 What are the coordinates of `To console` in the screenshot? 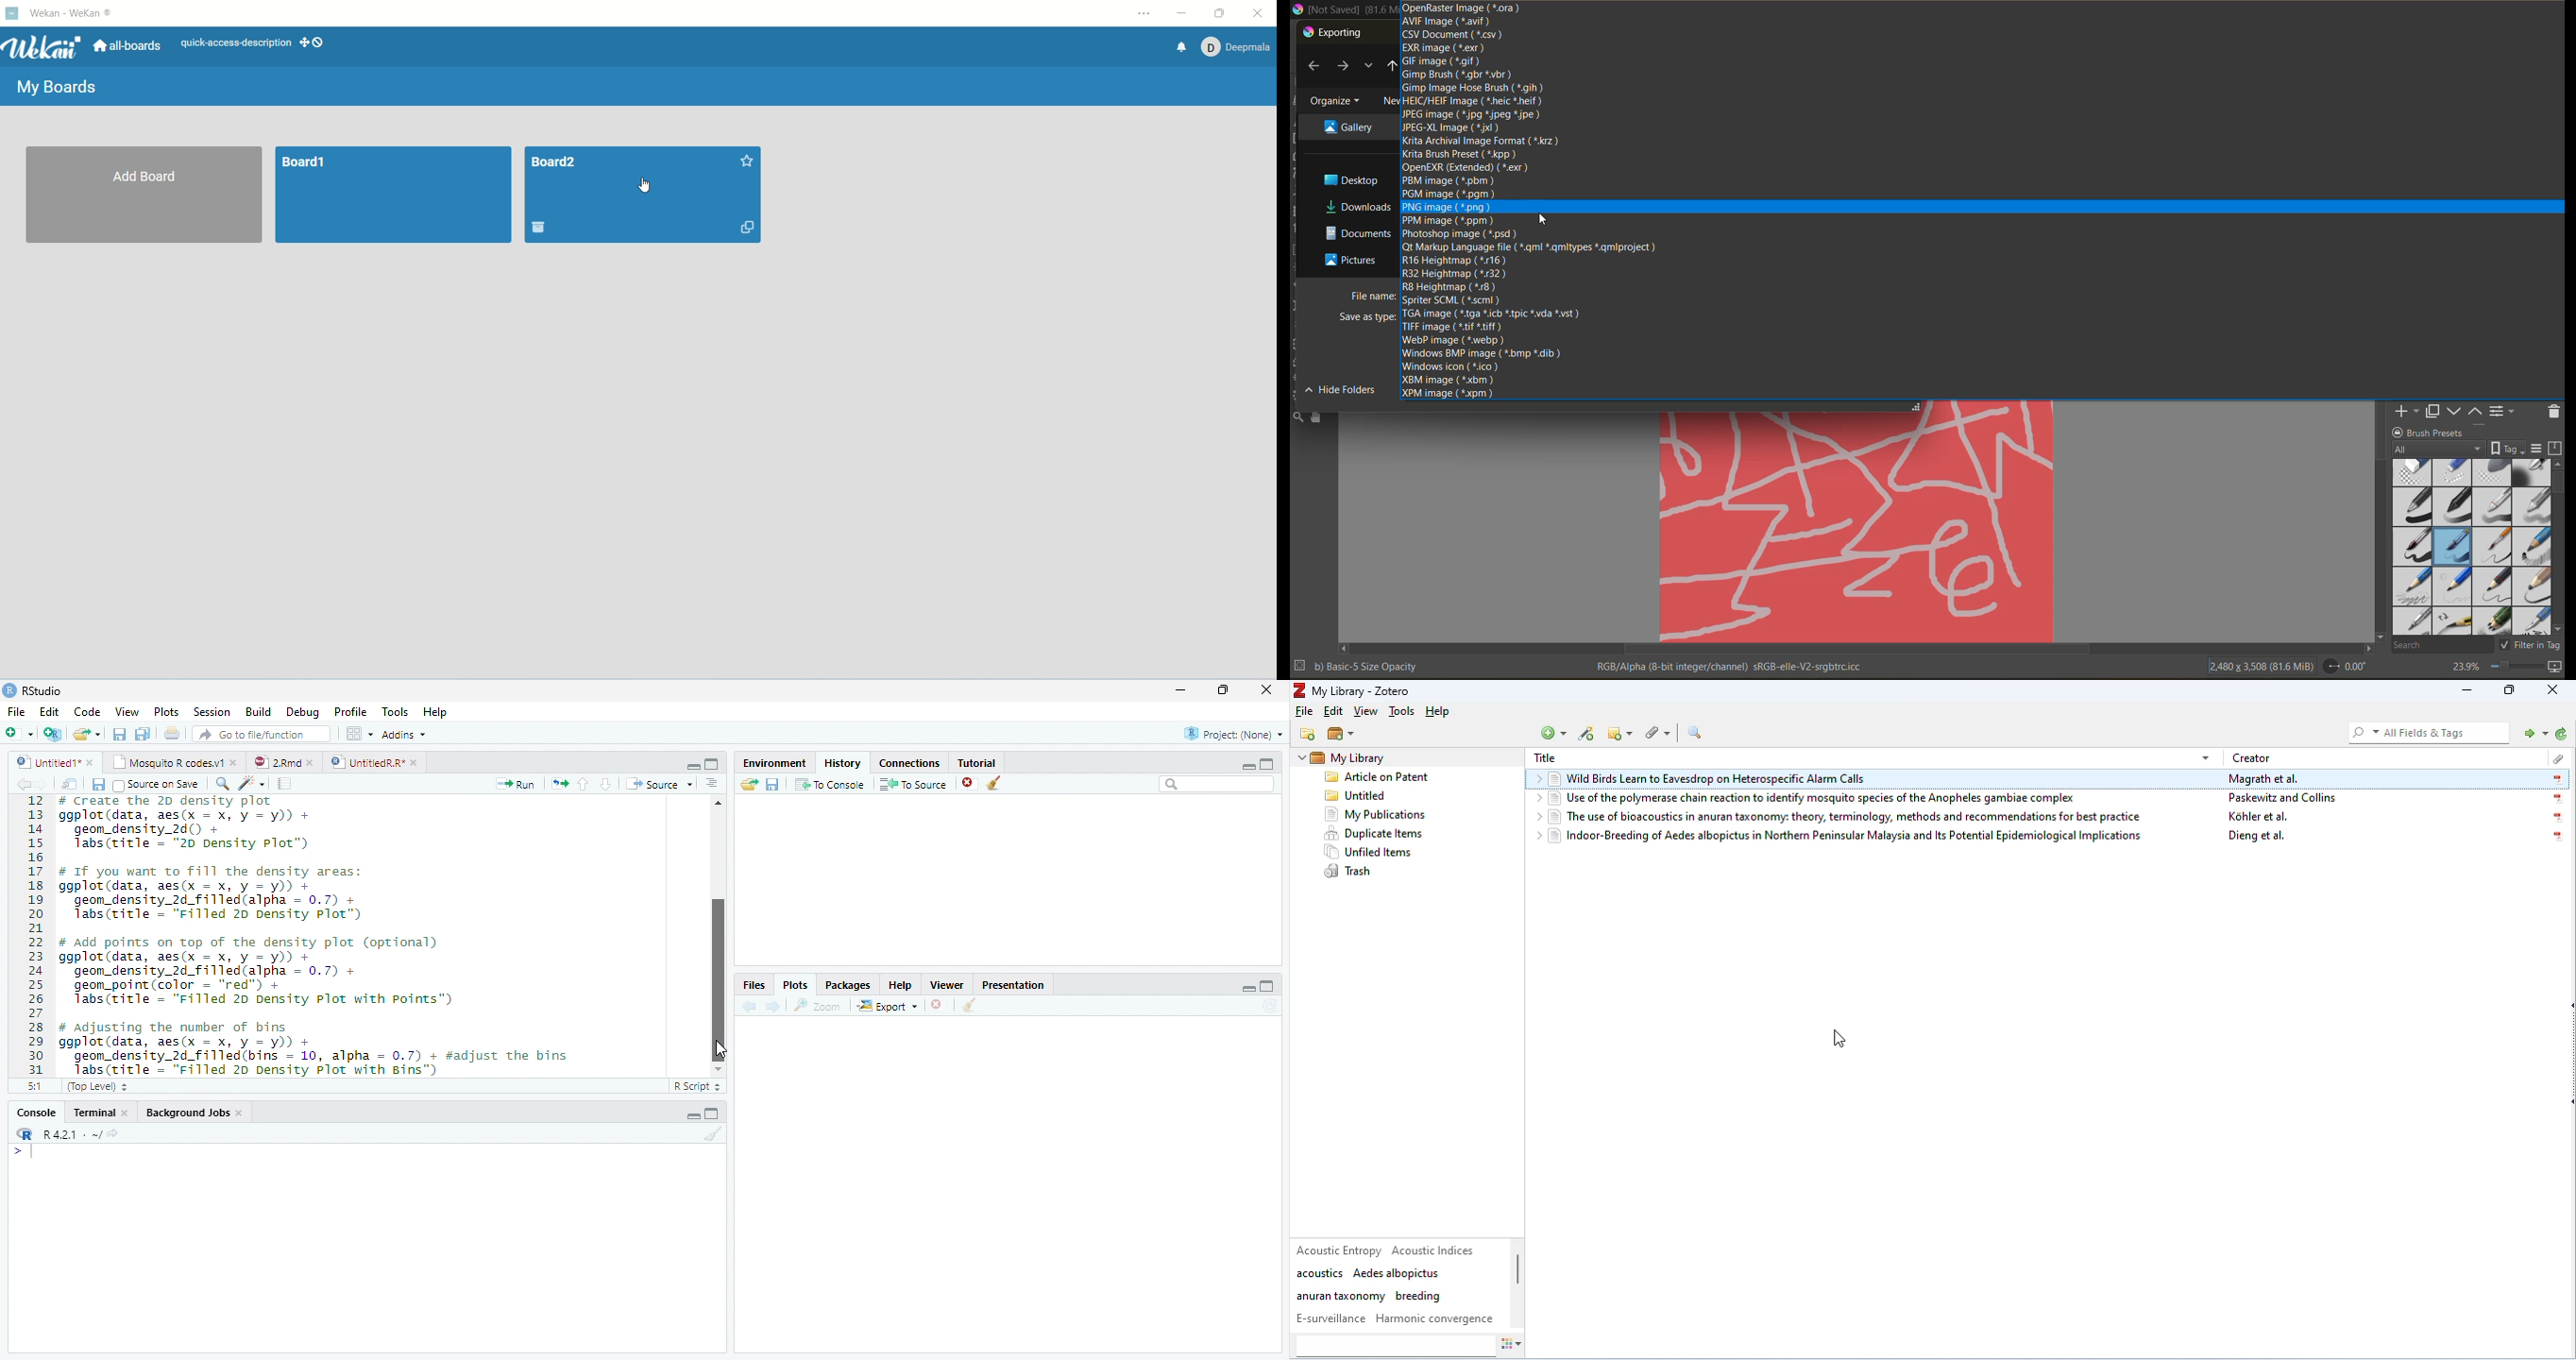 It's located at (831, 784).